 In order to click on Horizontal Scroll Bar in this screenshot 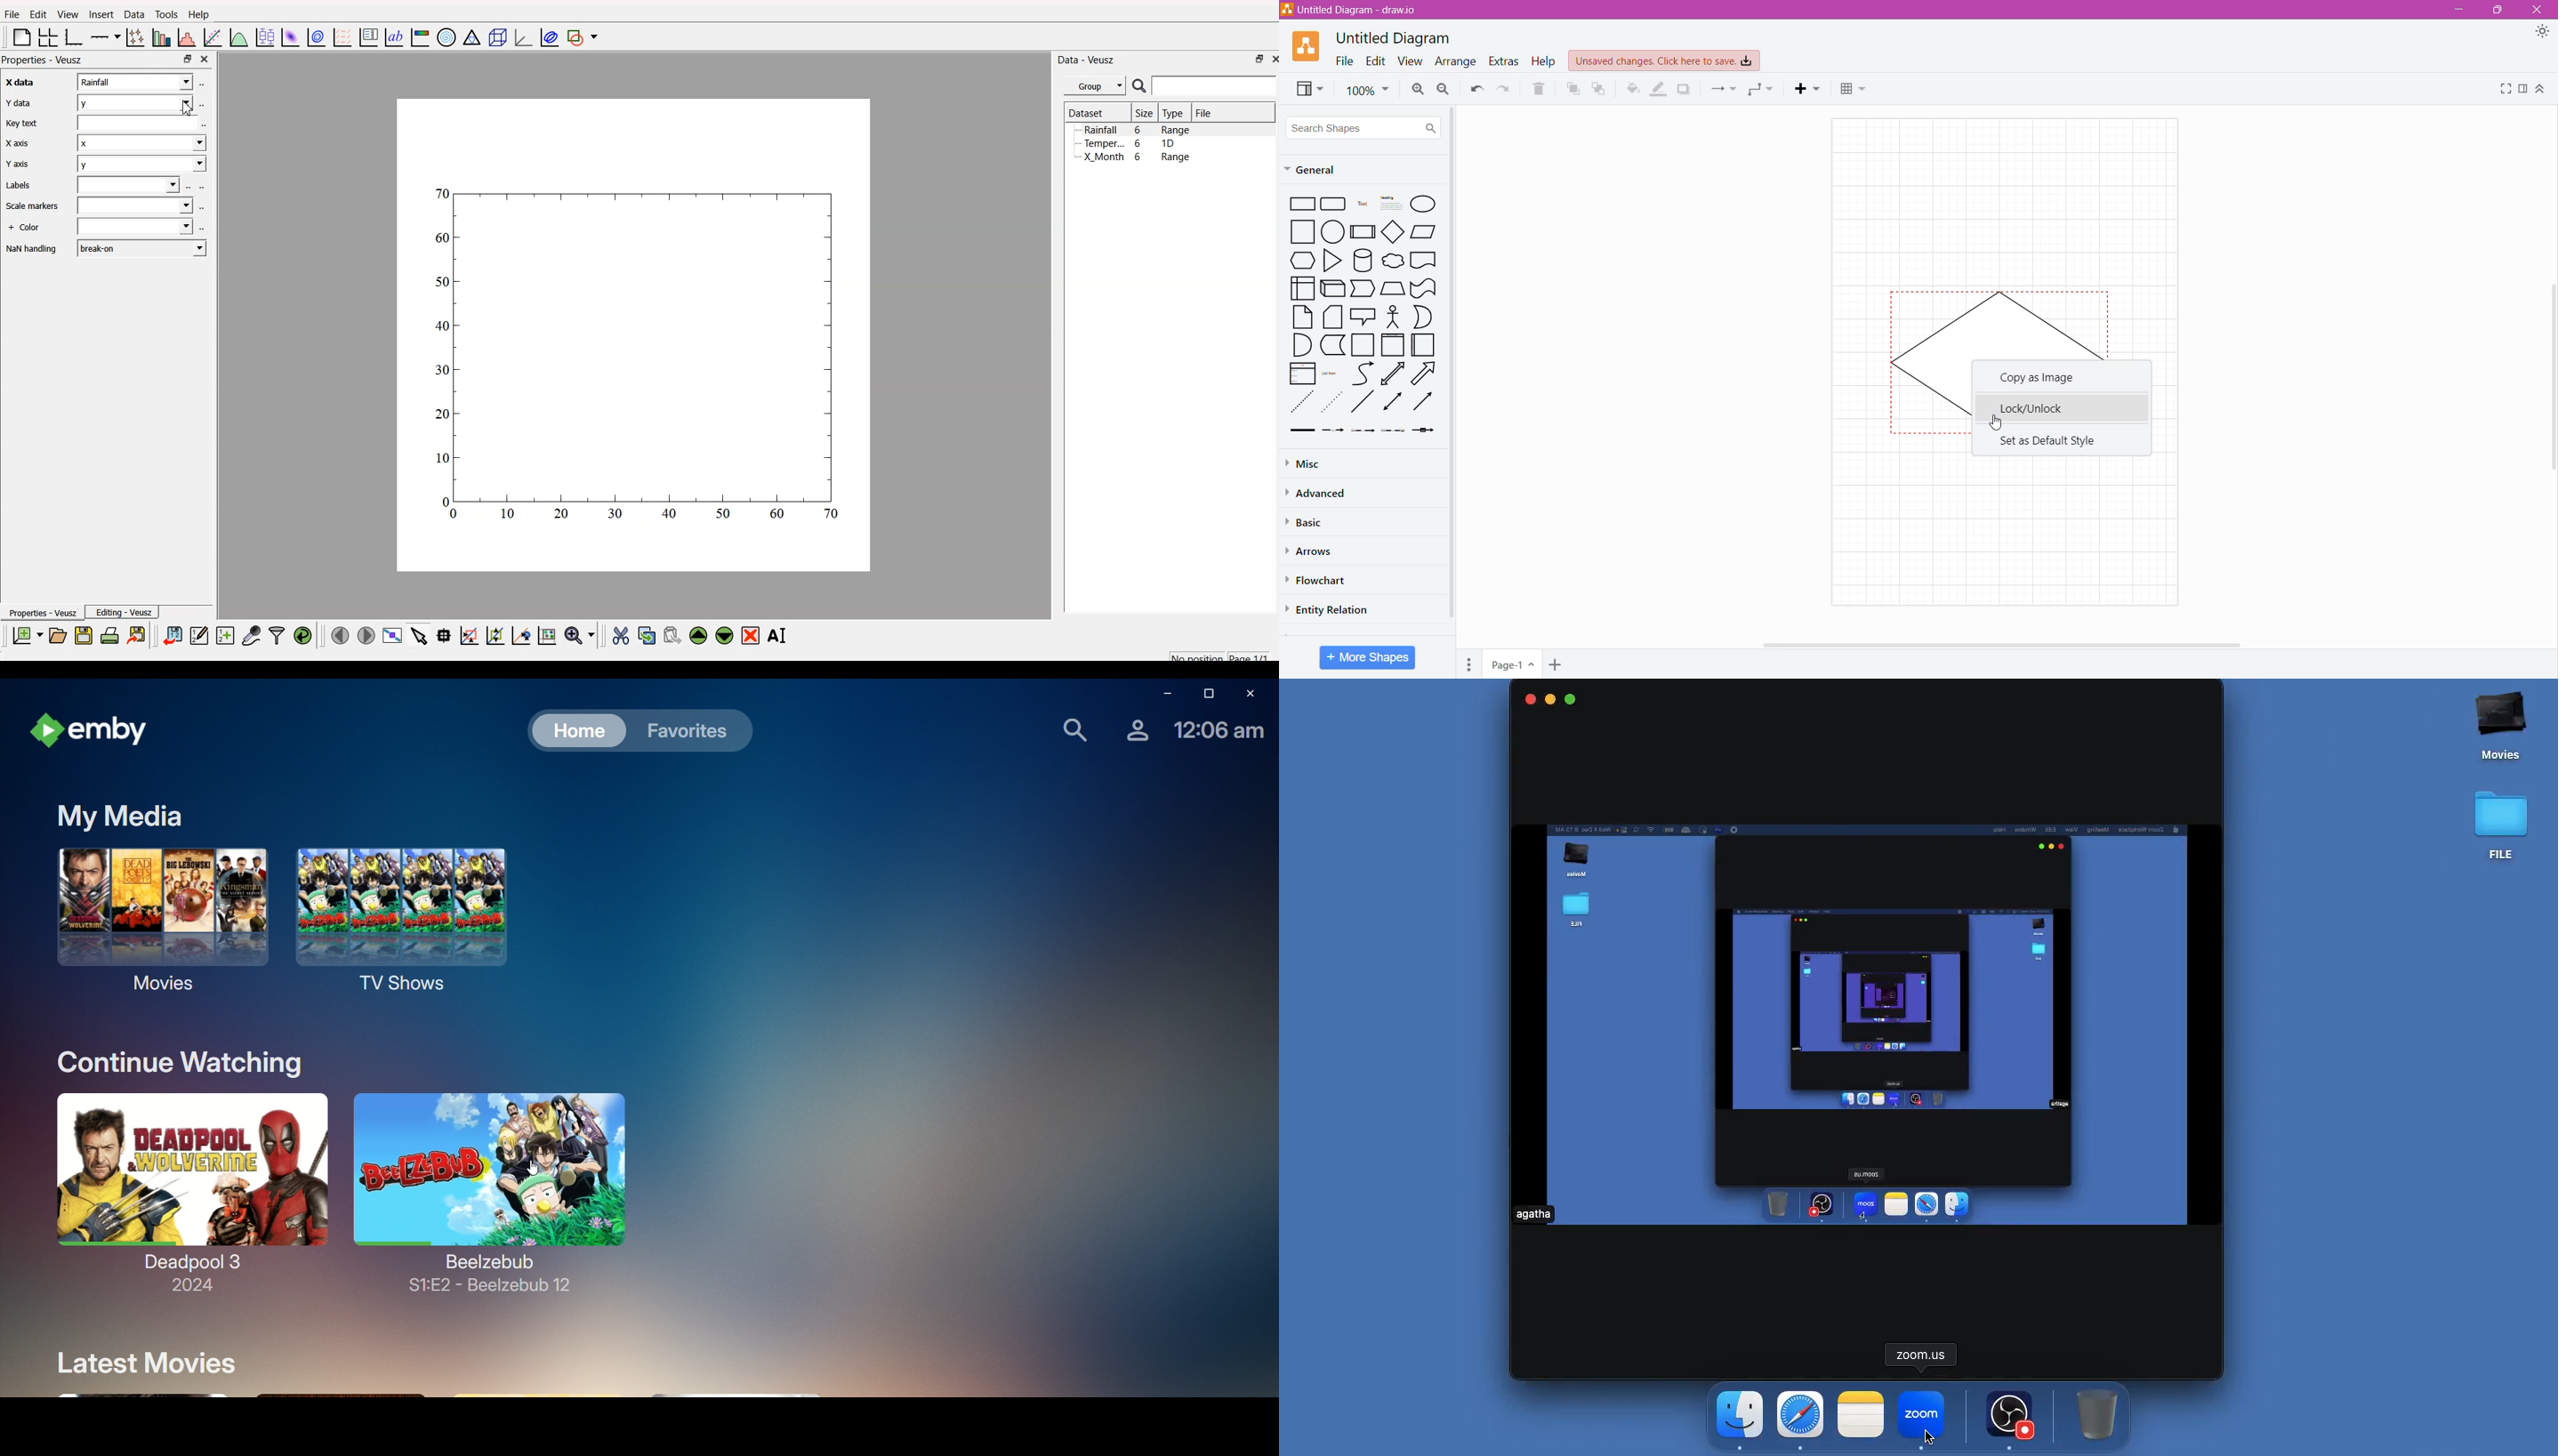, I will do `click(2004, 644)`.